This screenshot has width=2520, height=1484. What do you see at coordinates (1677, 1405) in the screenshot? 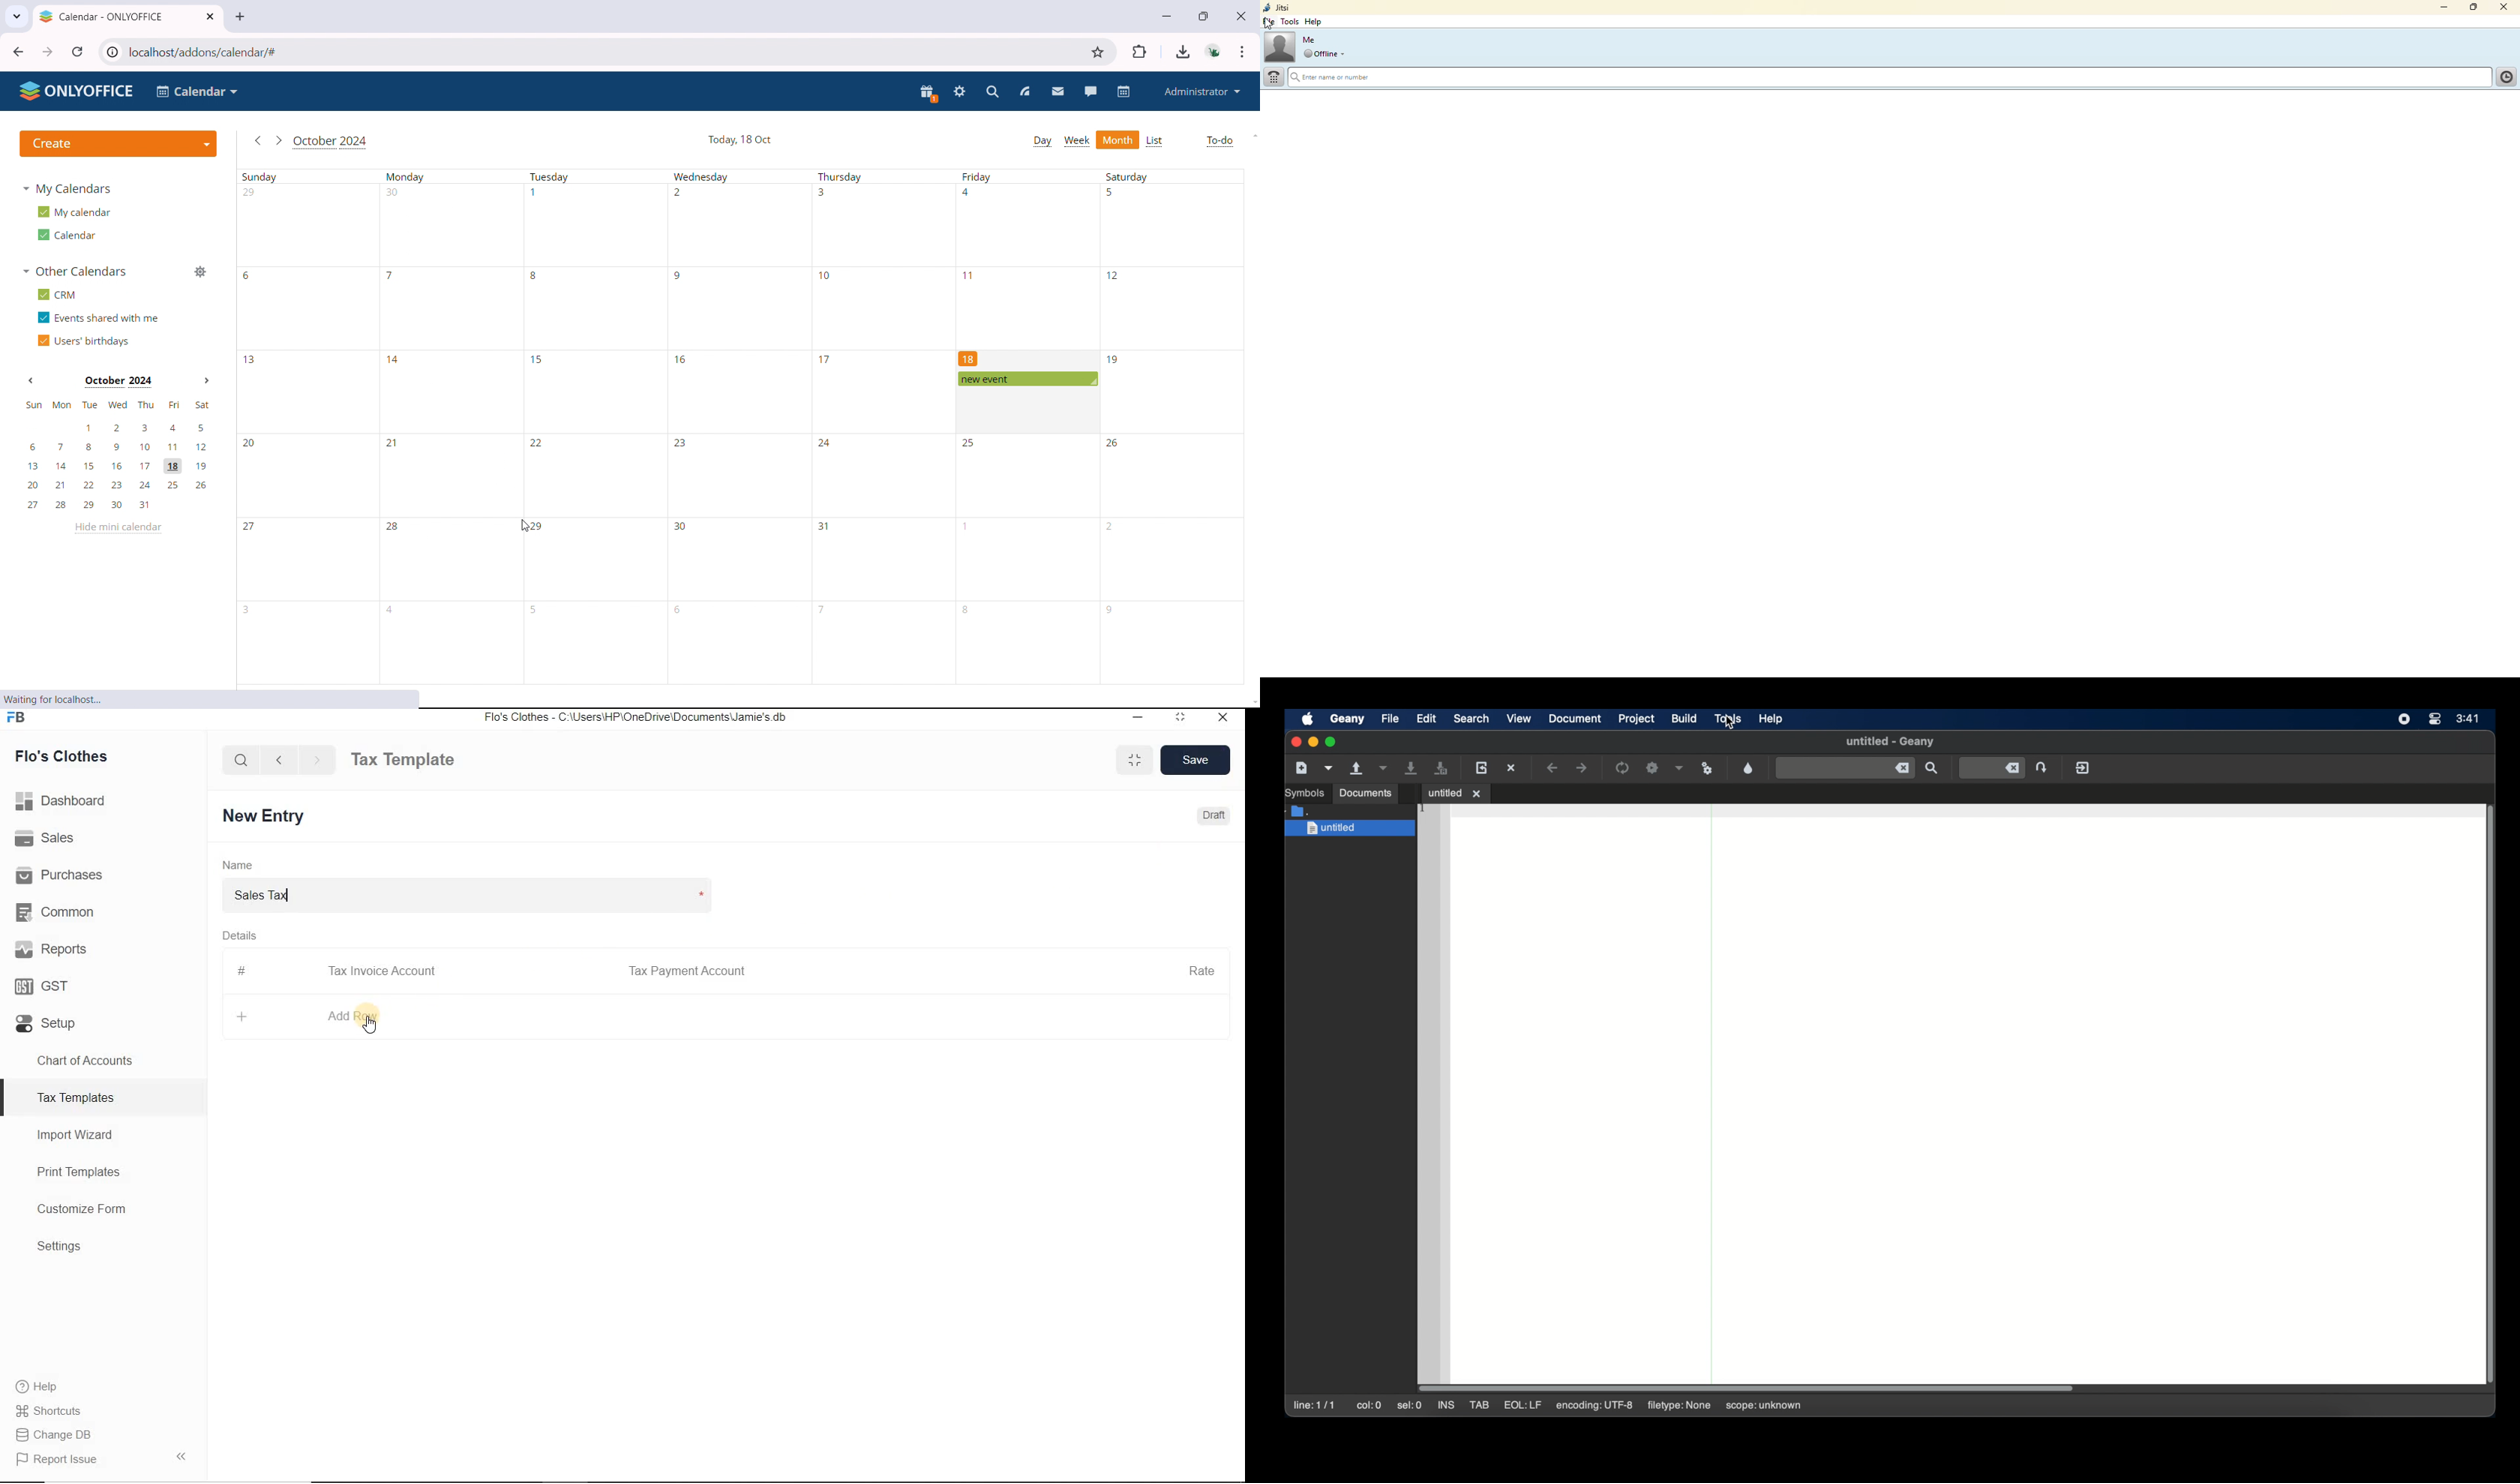
I see `filetype: none` at bounding box center [1677, 1405].